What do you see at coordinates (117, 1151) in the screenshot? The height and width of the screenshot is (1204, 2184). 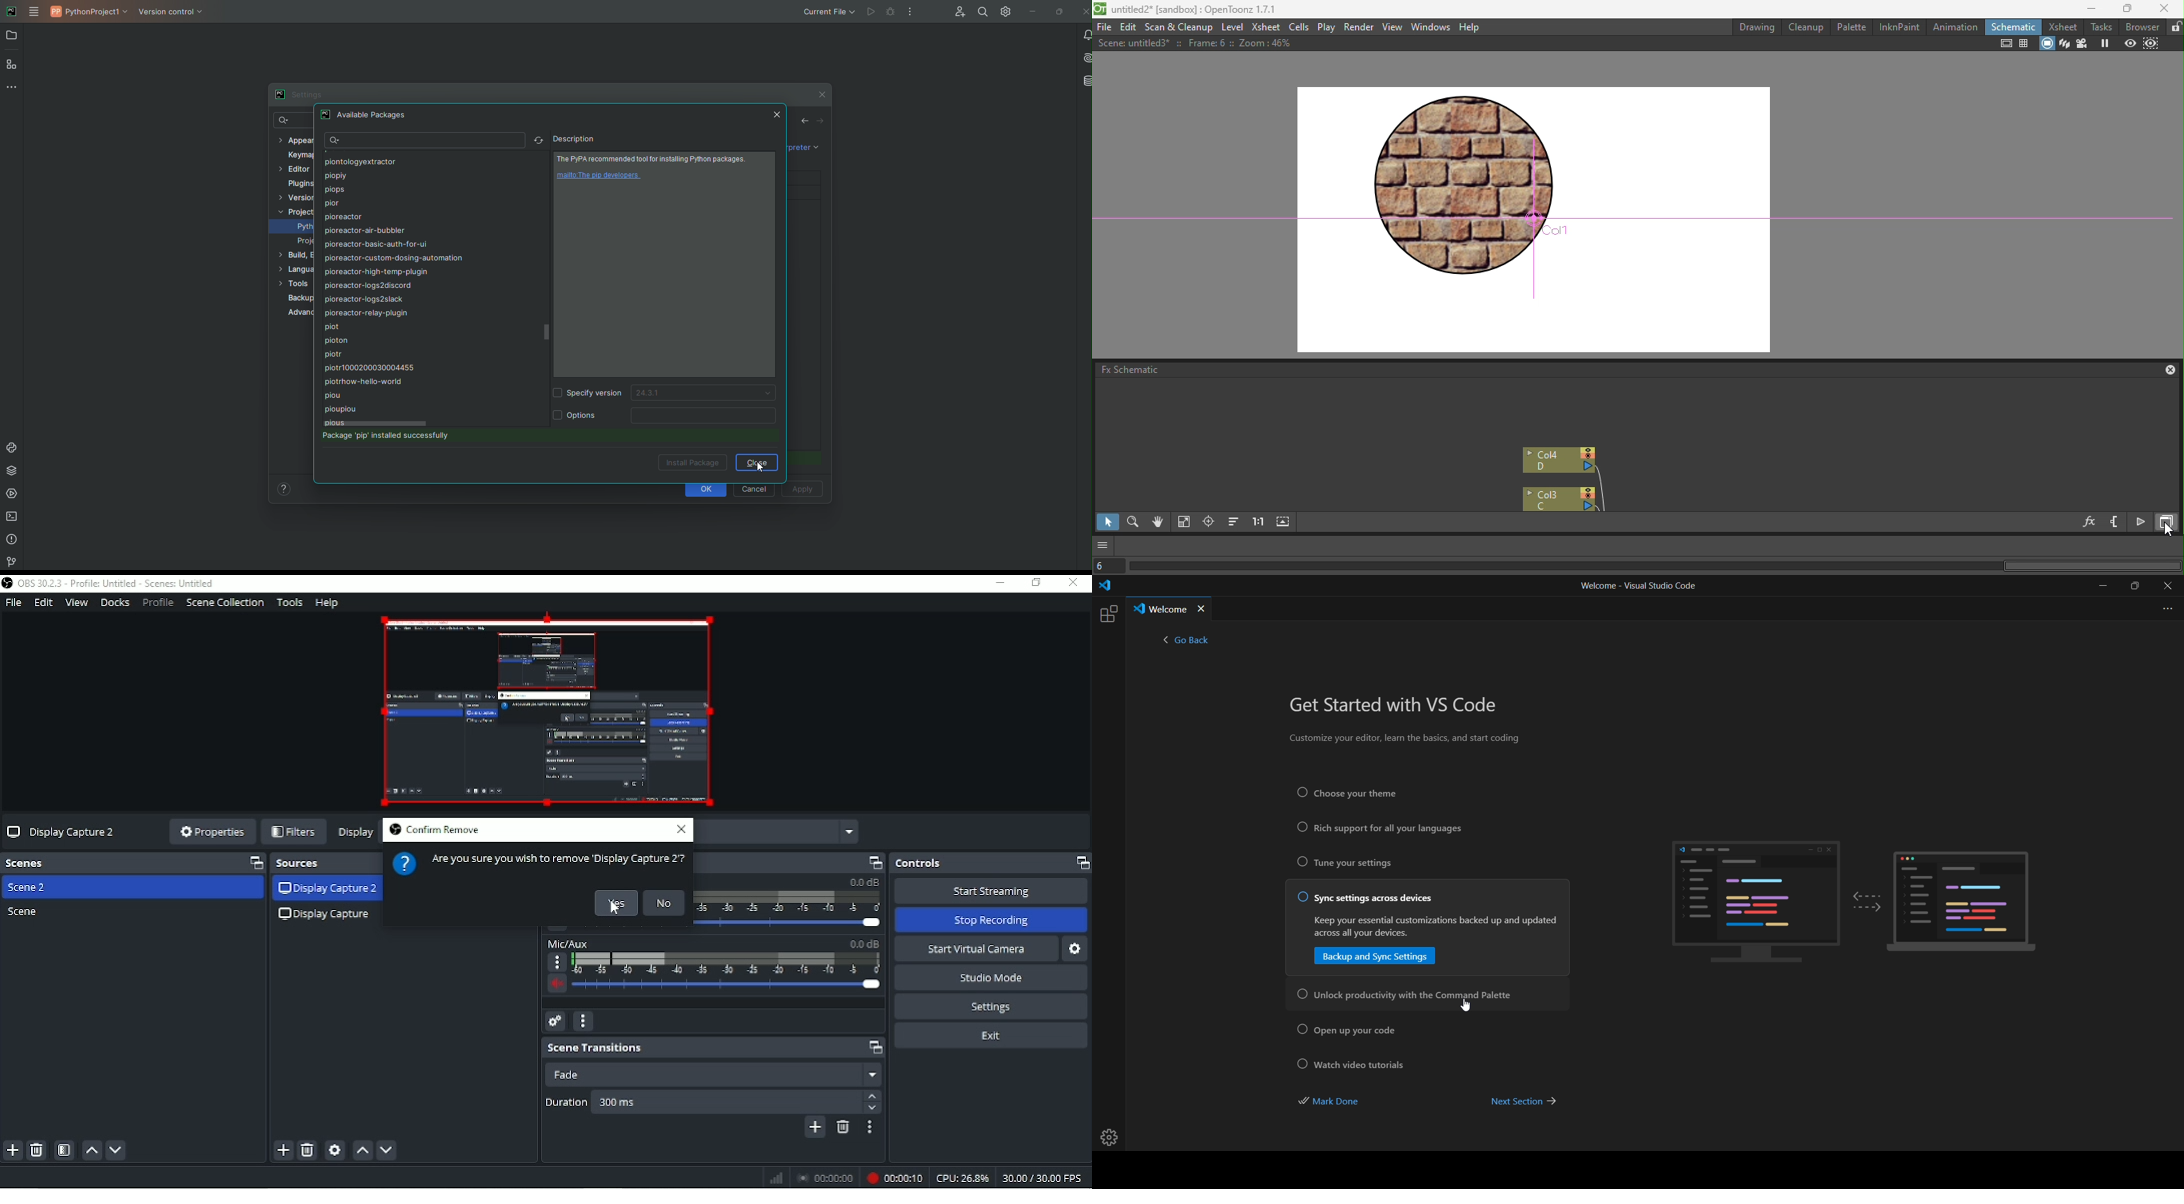 I see `Move scene down` at bounding box center [117, 1151].